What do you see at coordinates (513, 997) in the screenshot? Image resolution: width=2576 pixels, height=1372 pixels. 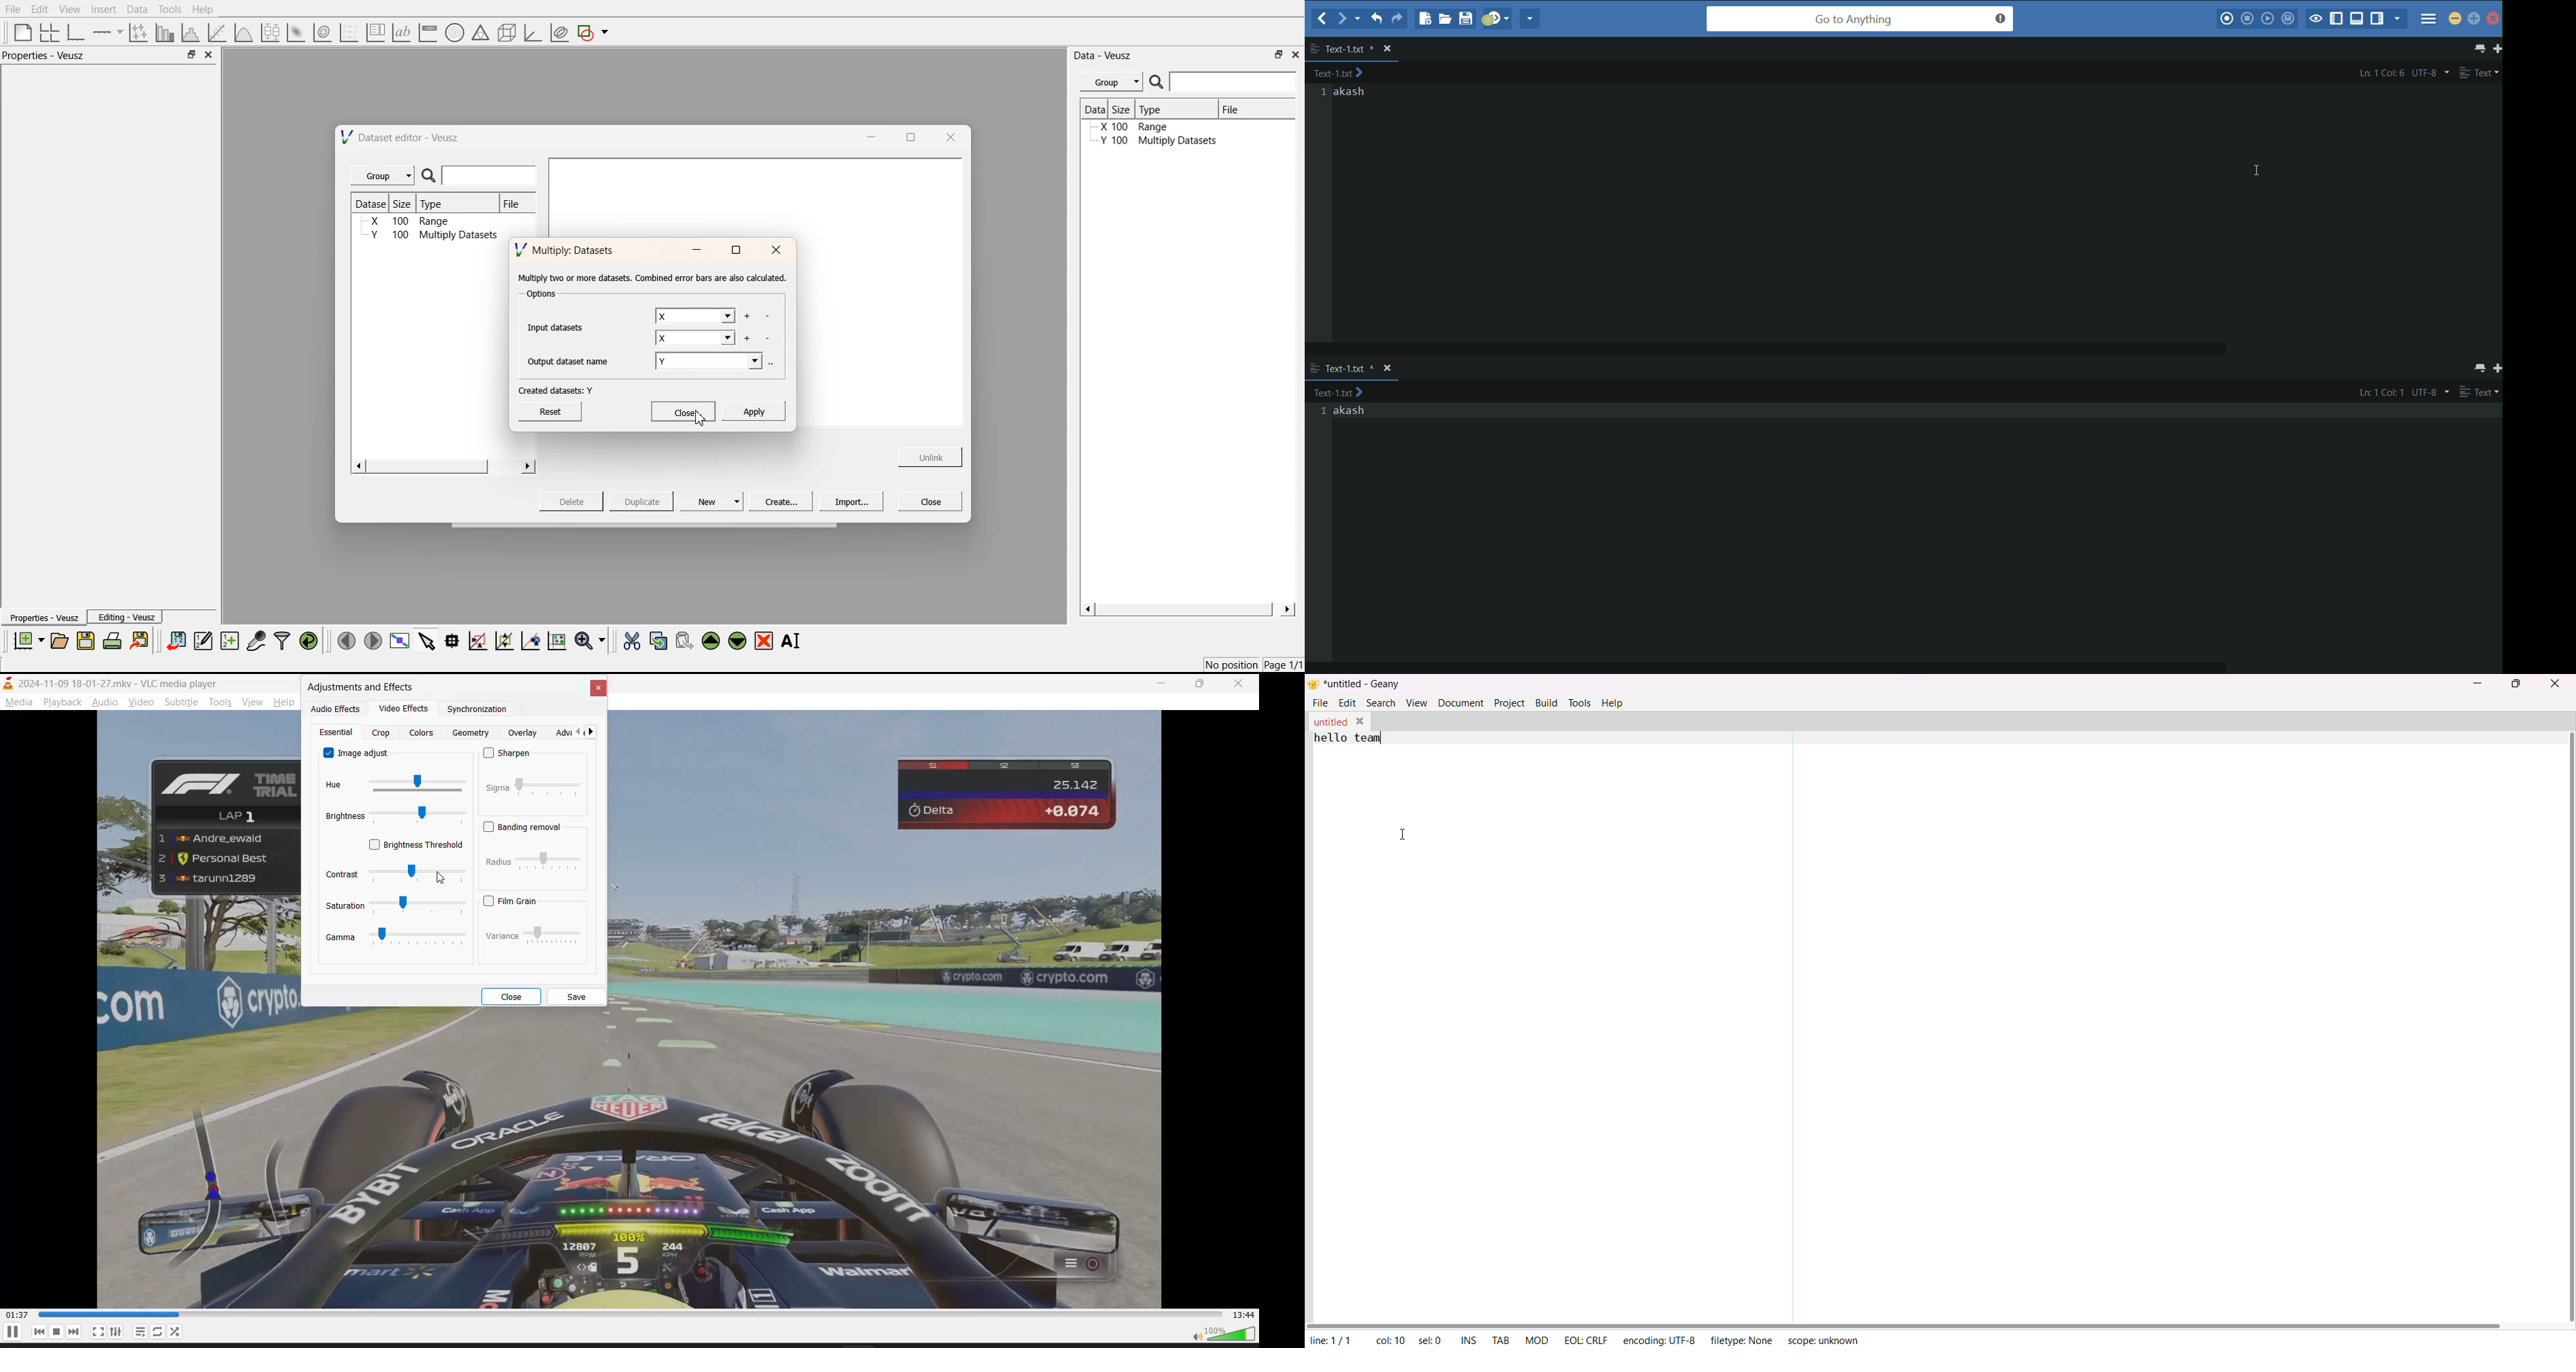 I see `close` at bounding box center [513, 997].